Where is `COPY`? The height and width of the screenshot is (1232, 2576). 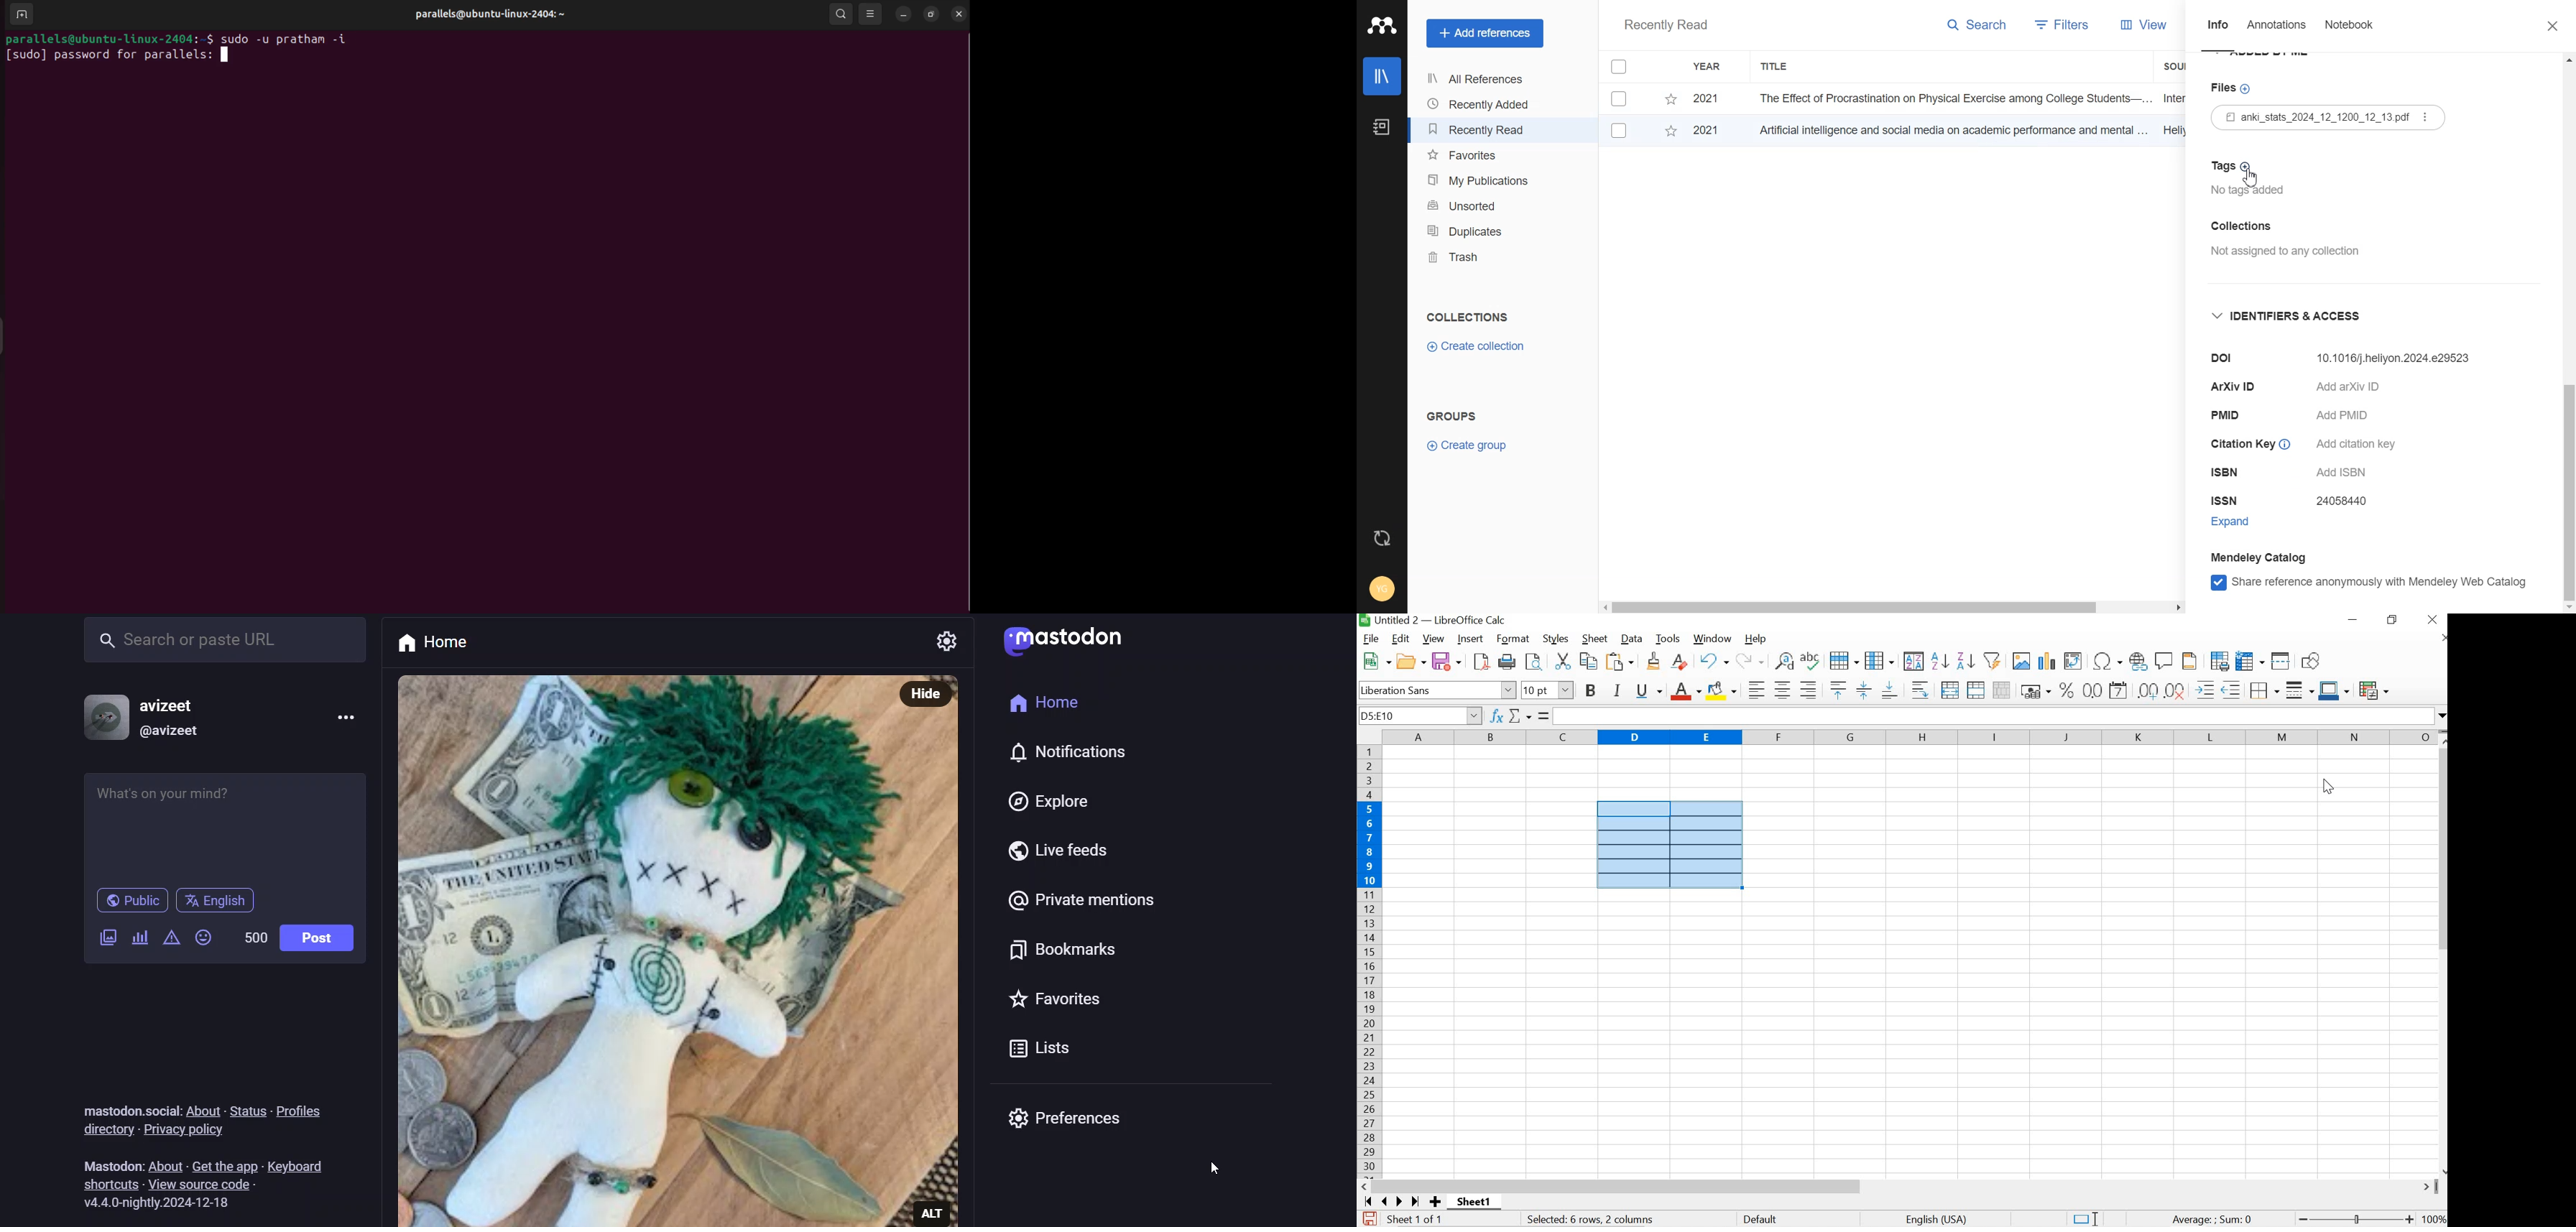
COPY is located at coordinates (1590, 660).